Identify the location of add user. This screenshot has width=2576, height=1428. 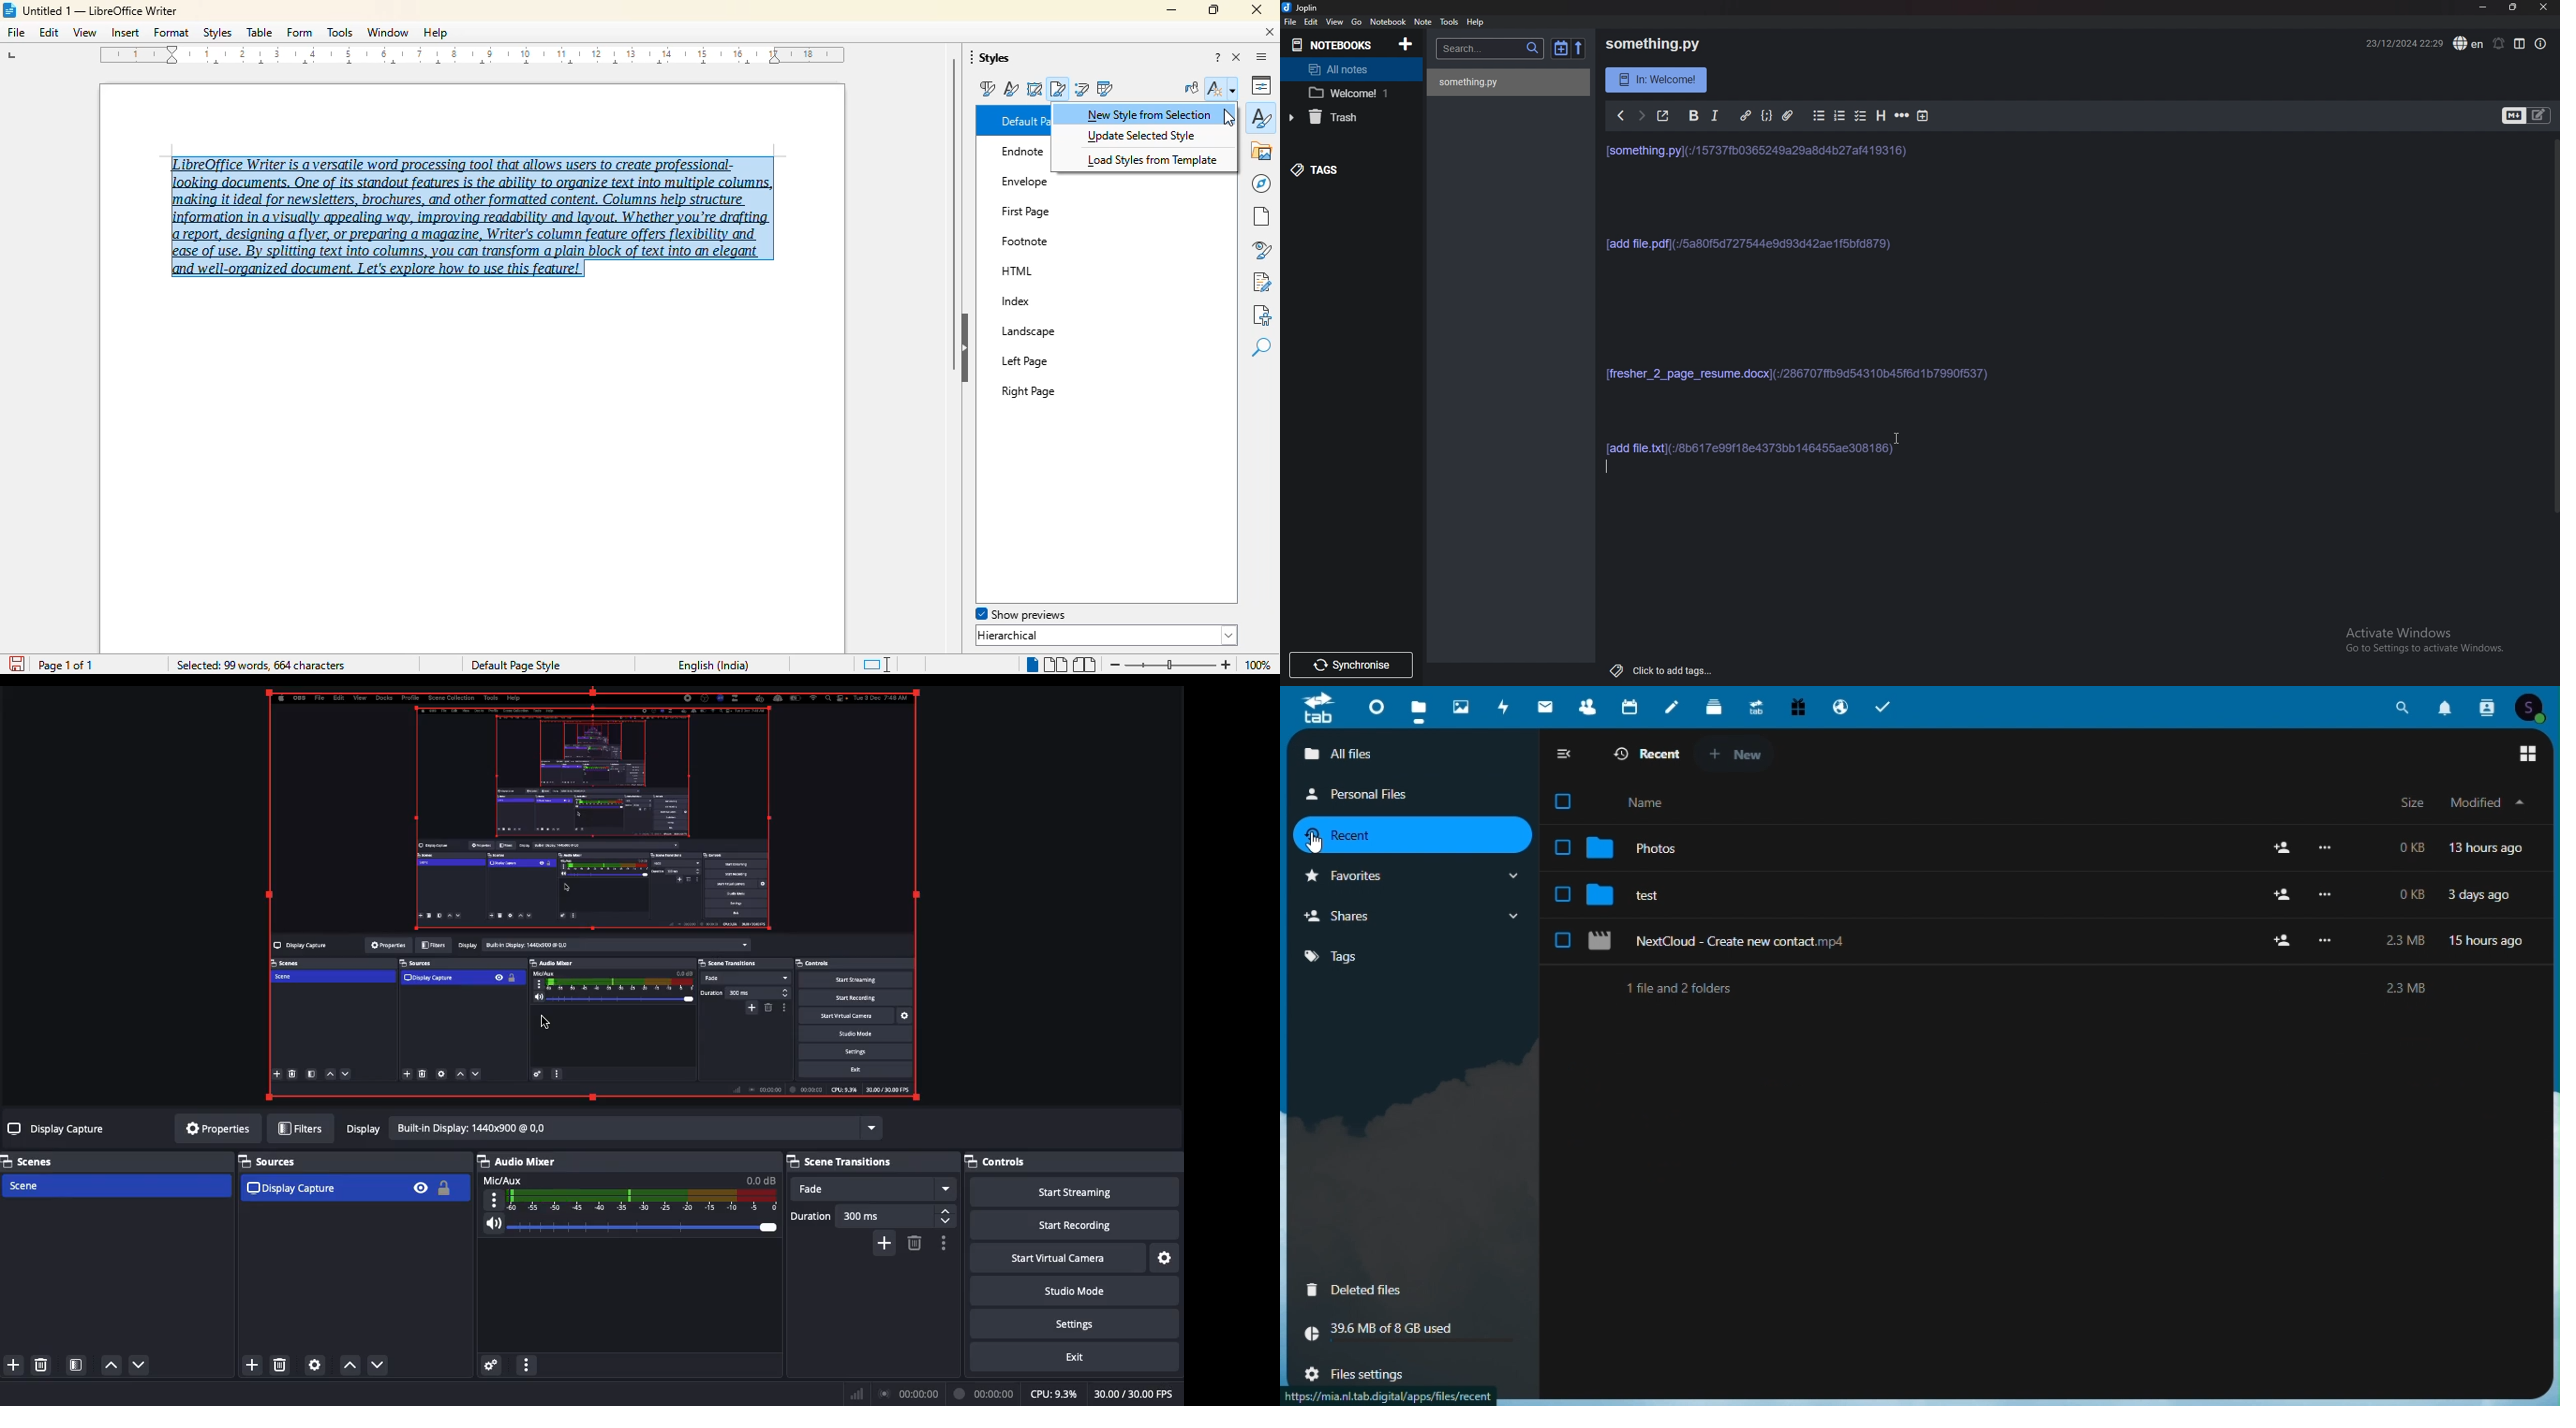
(2284, 896).